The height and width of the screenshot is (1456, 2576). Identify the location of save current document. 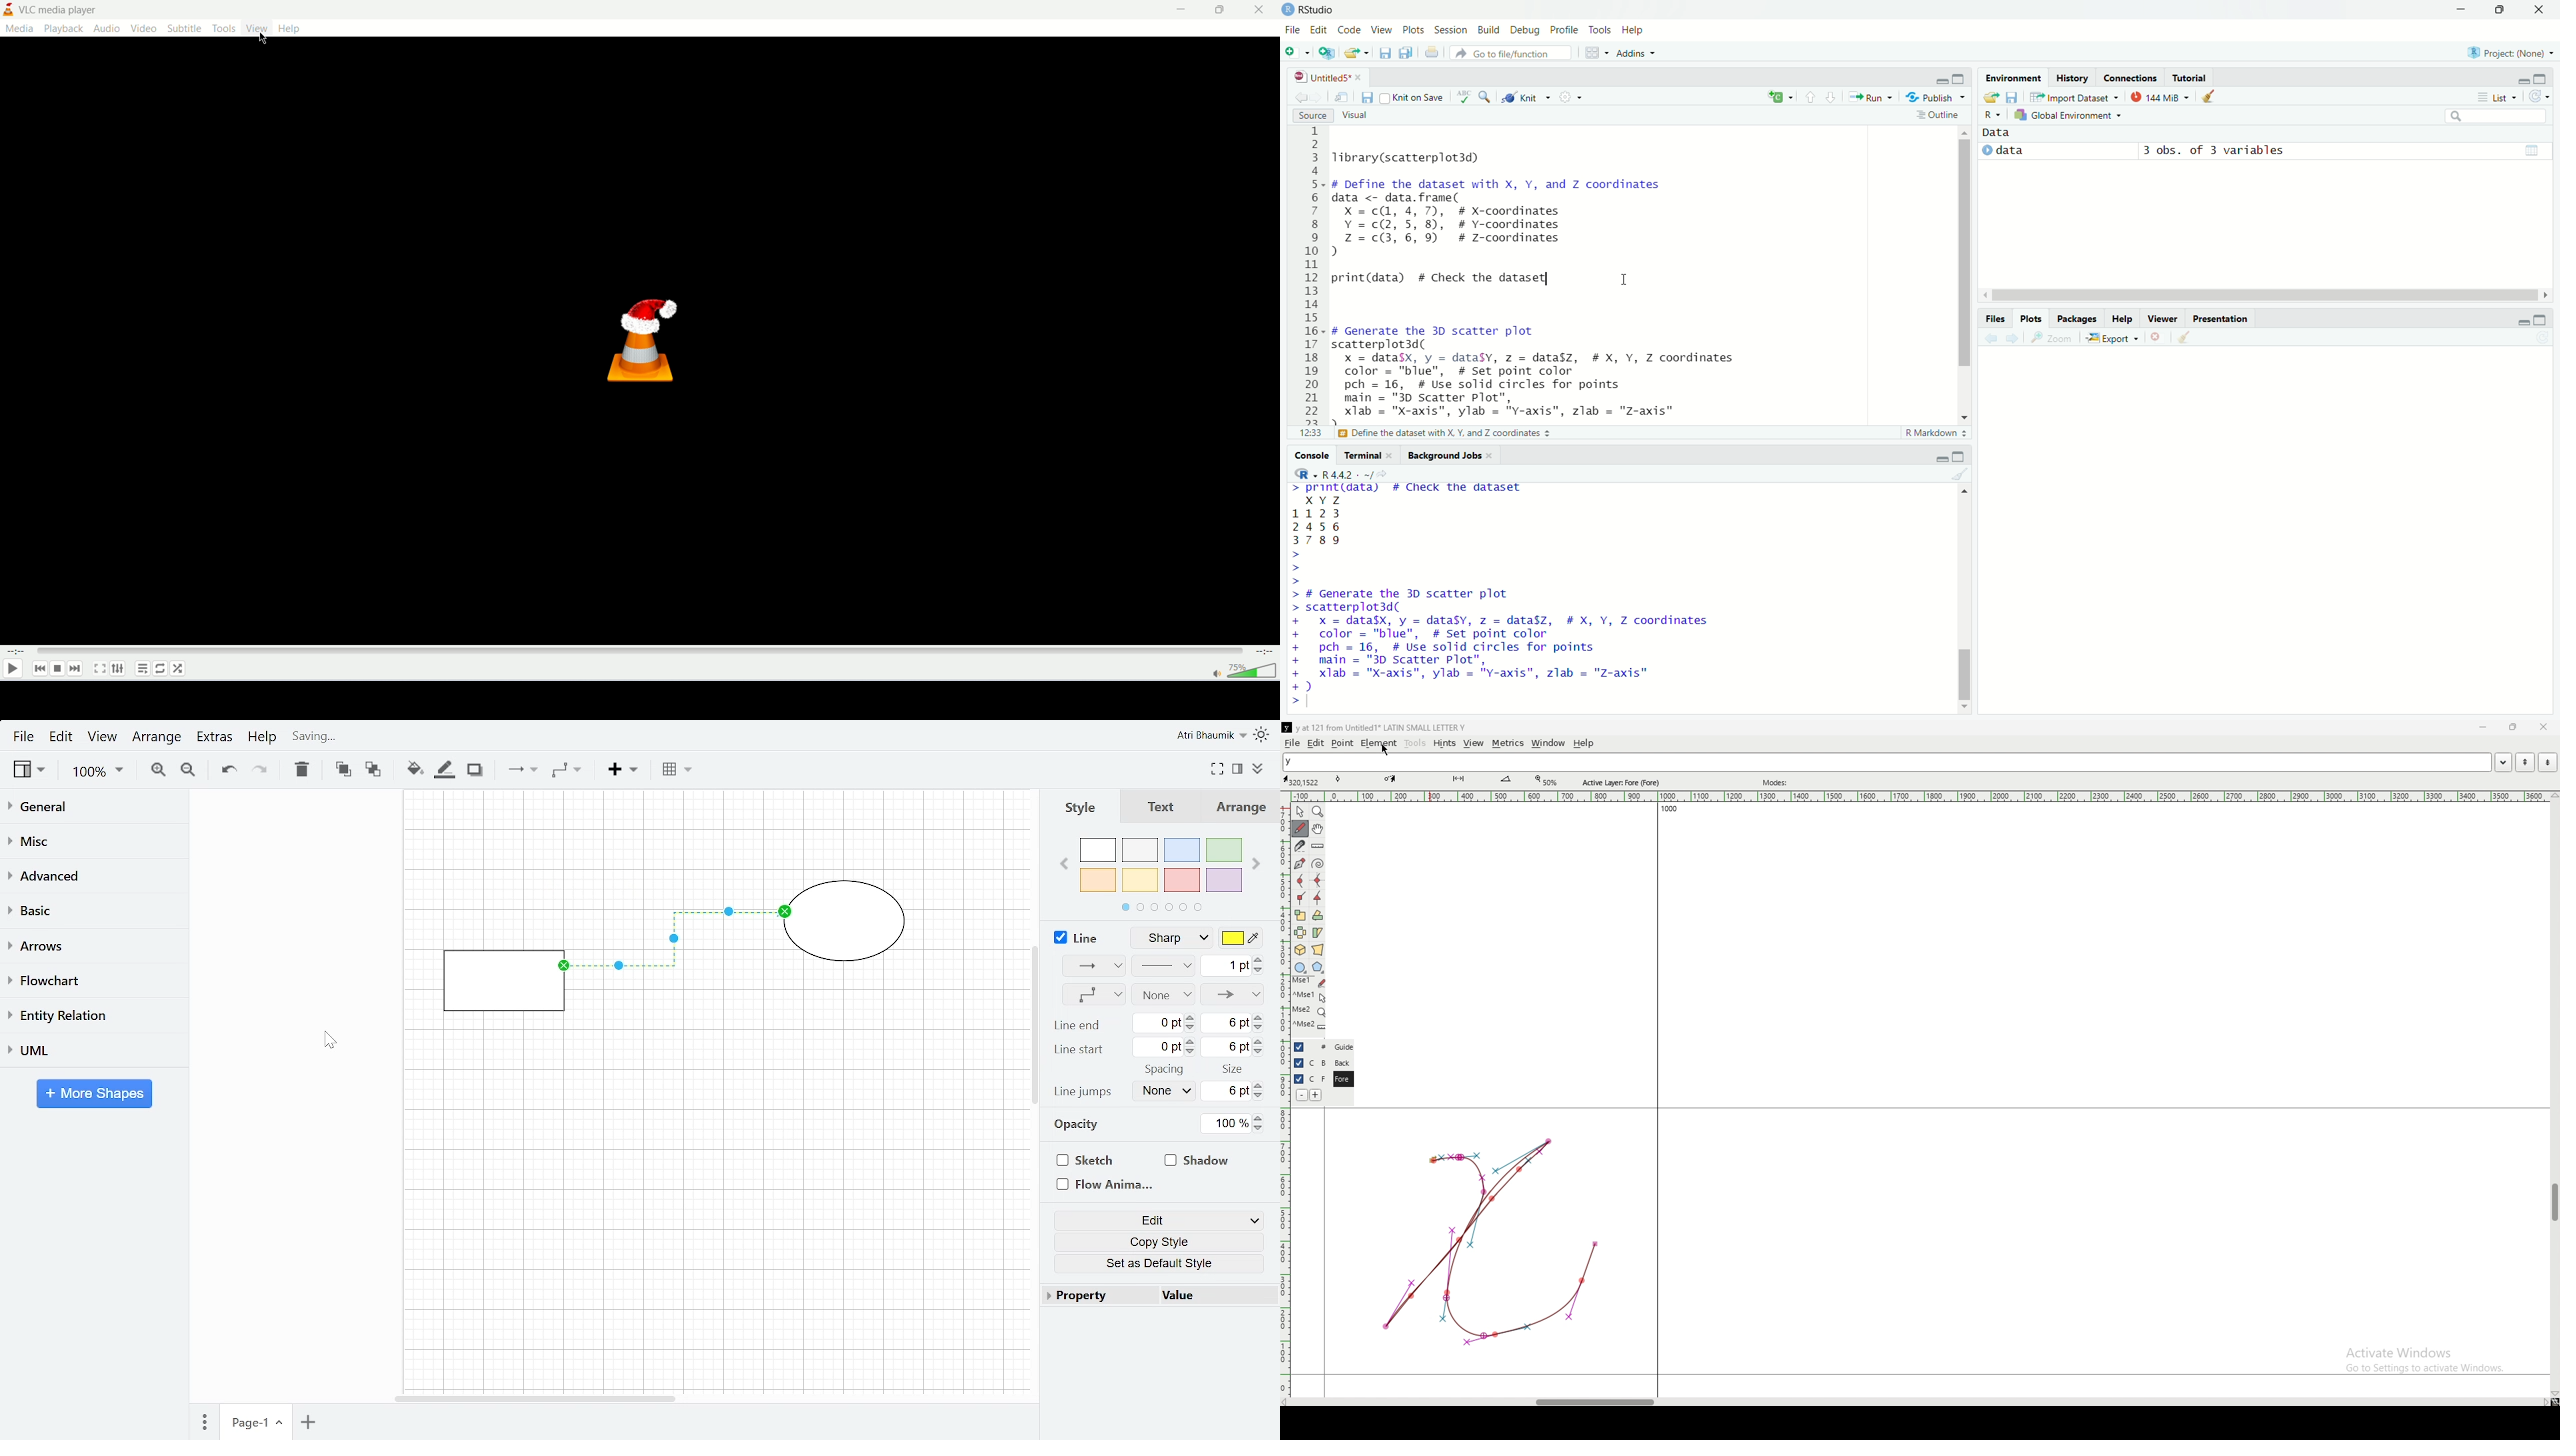
(1383, 55).